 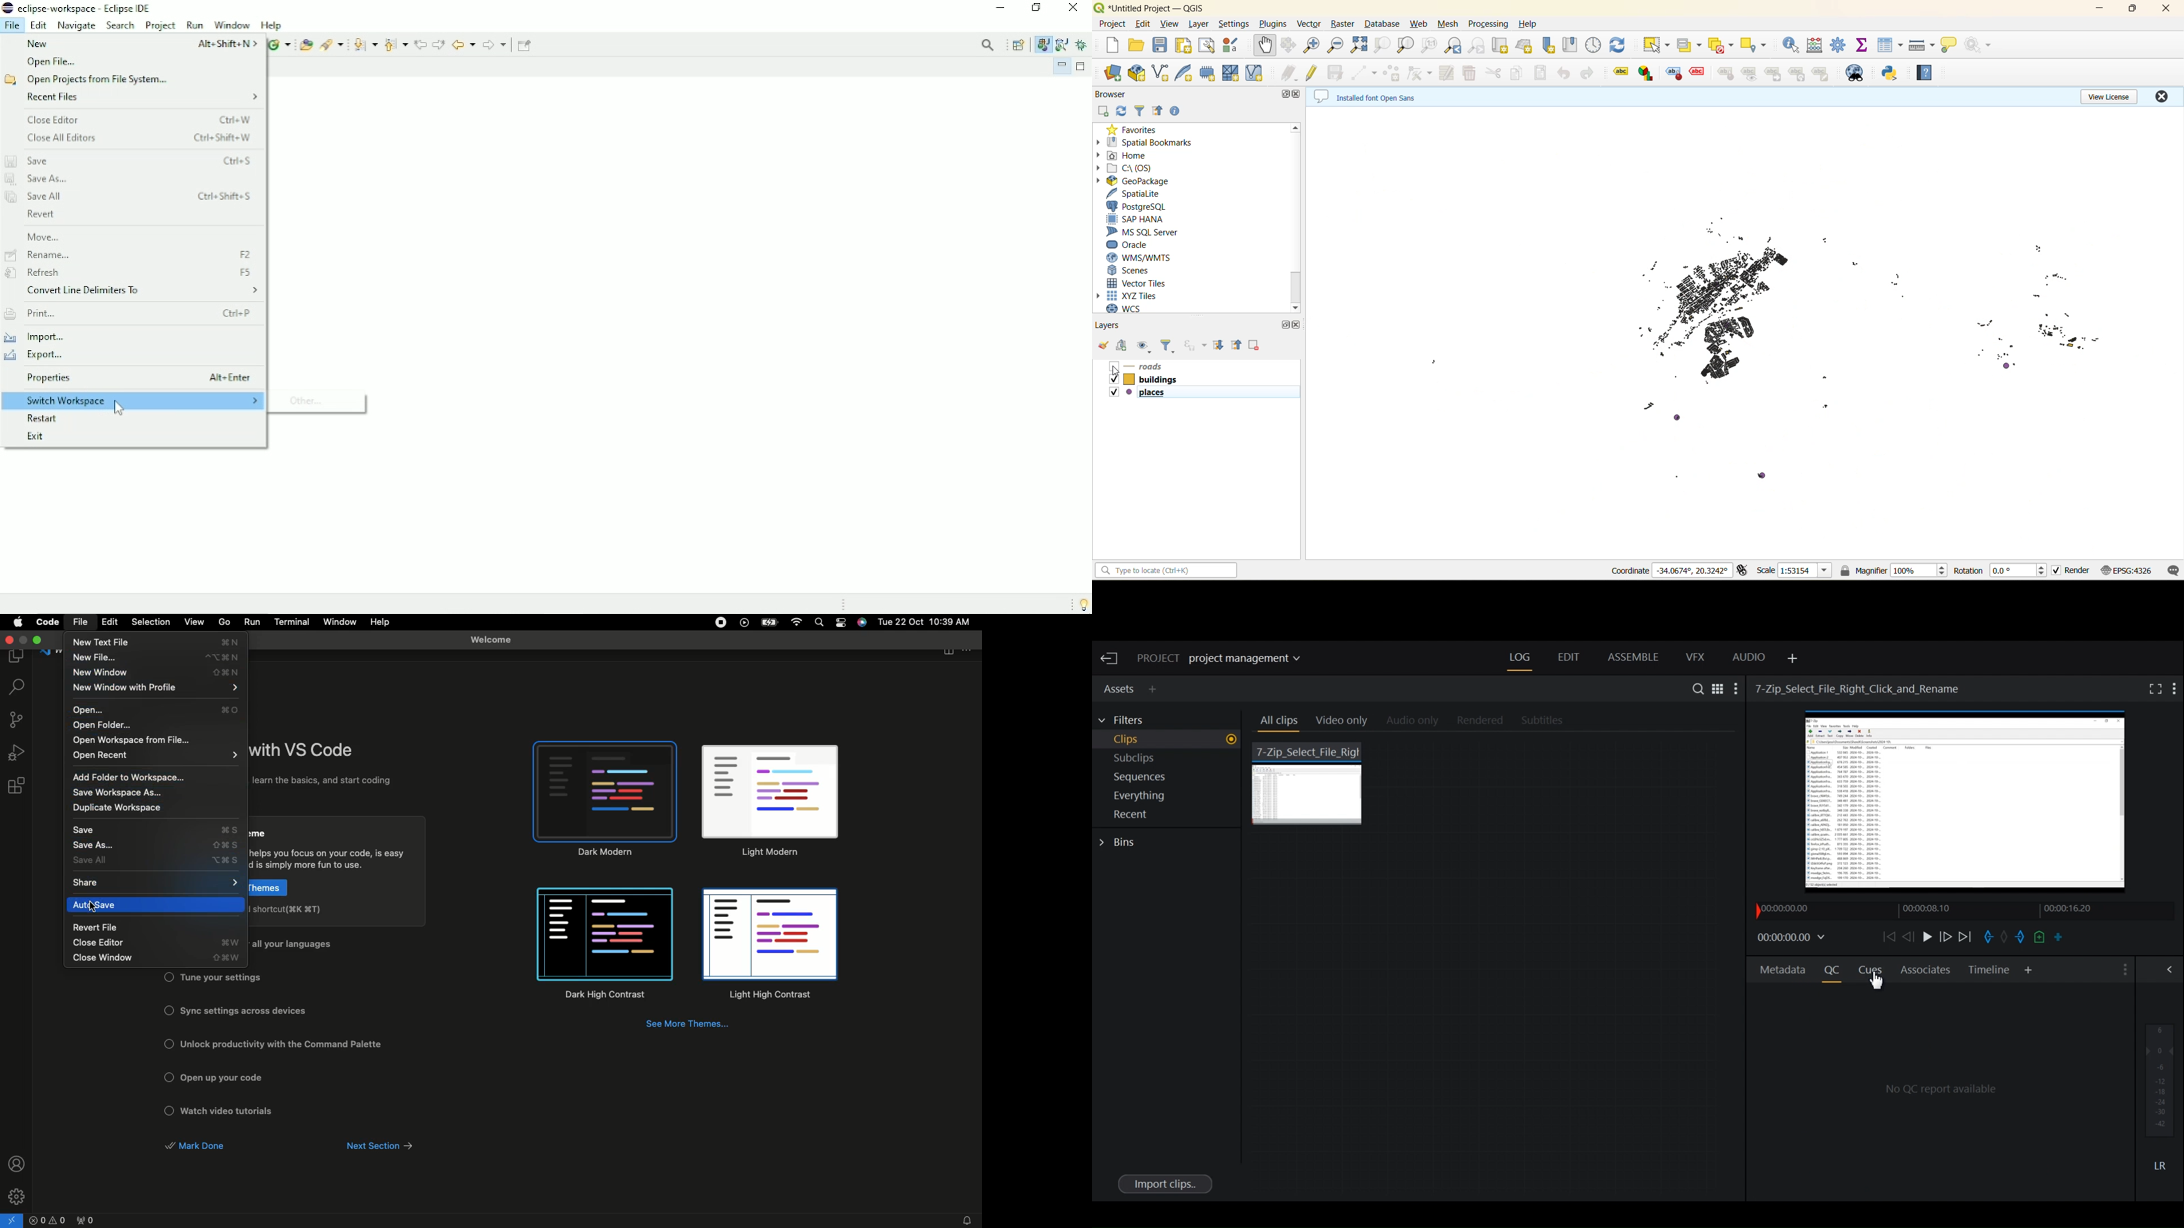 I want to click on Apple logo, so click(x=18, y=623).